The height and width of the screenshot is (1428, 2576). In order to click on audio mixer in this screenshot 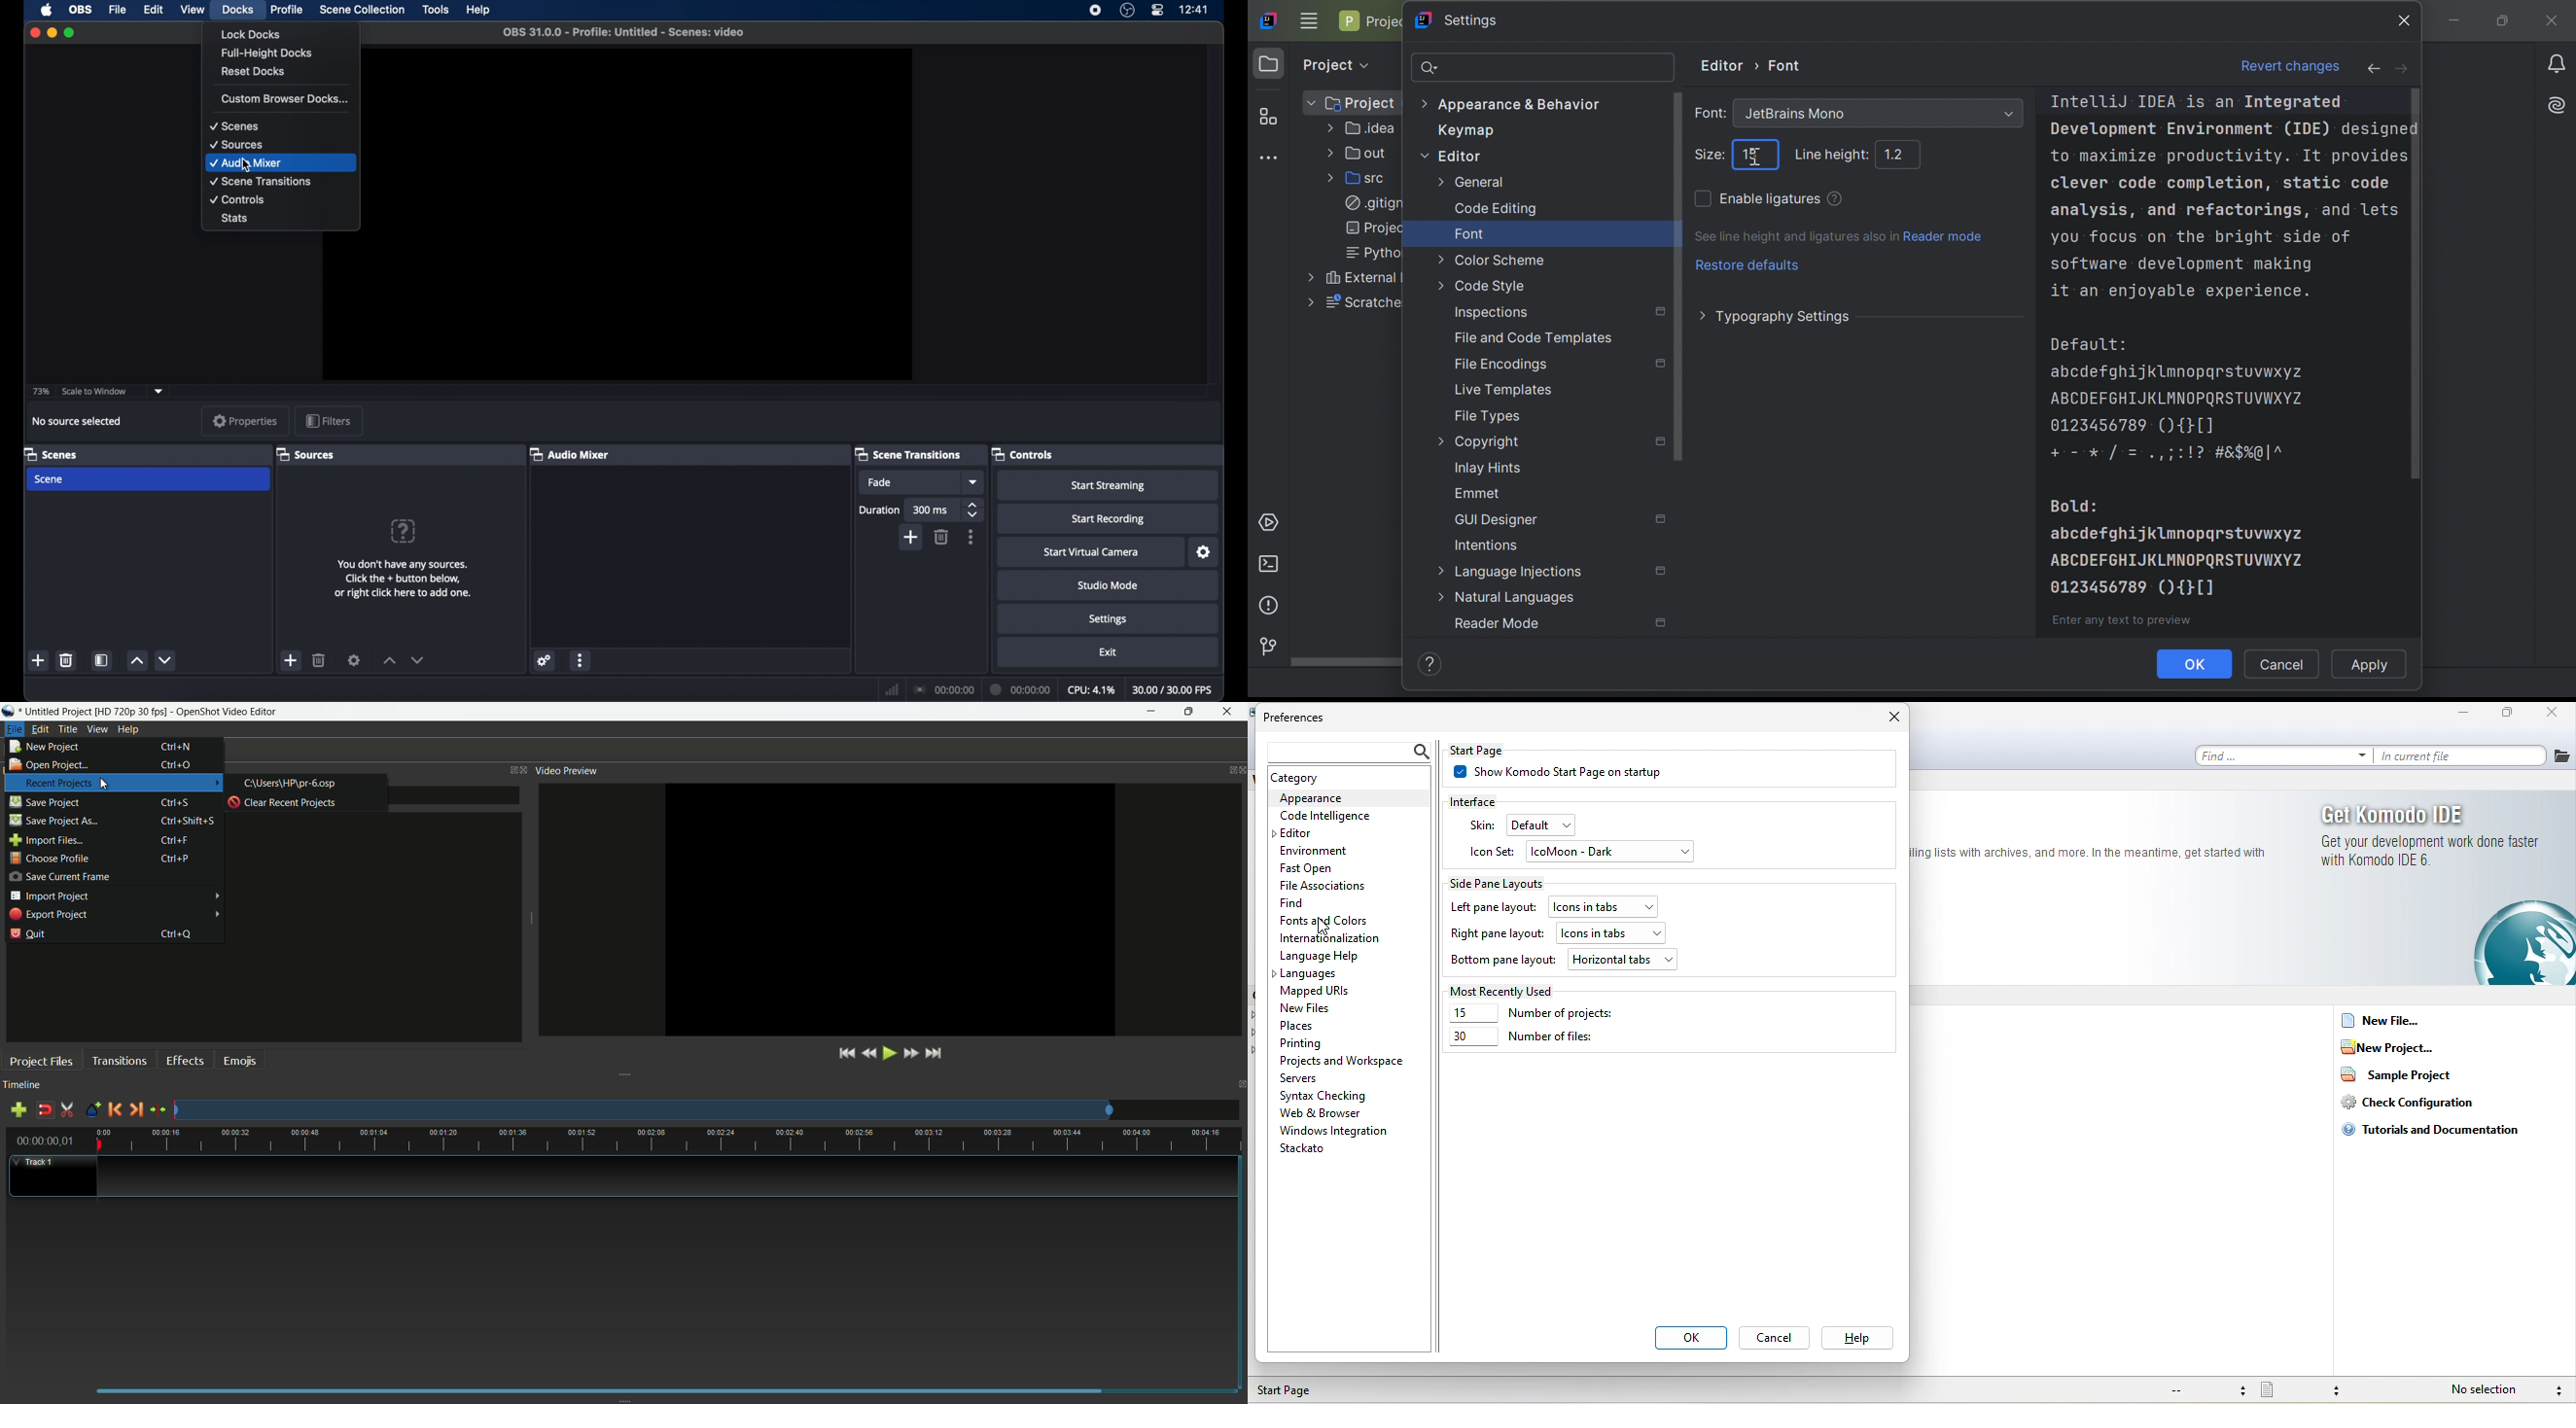, I will do `click(247, 163)`.